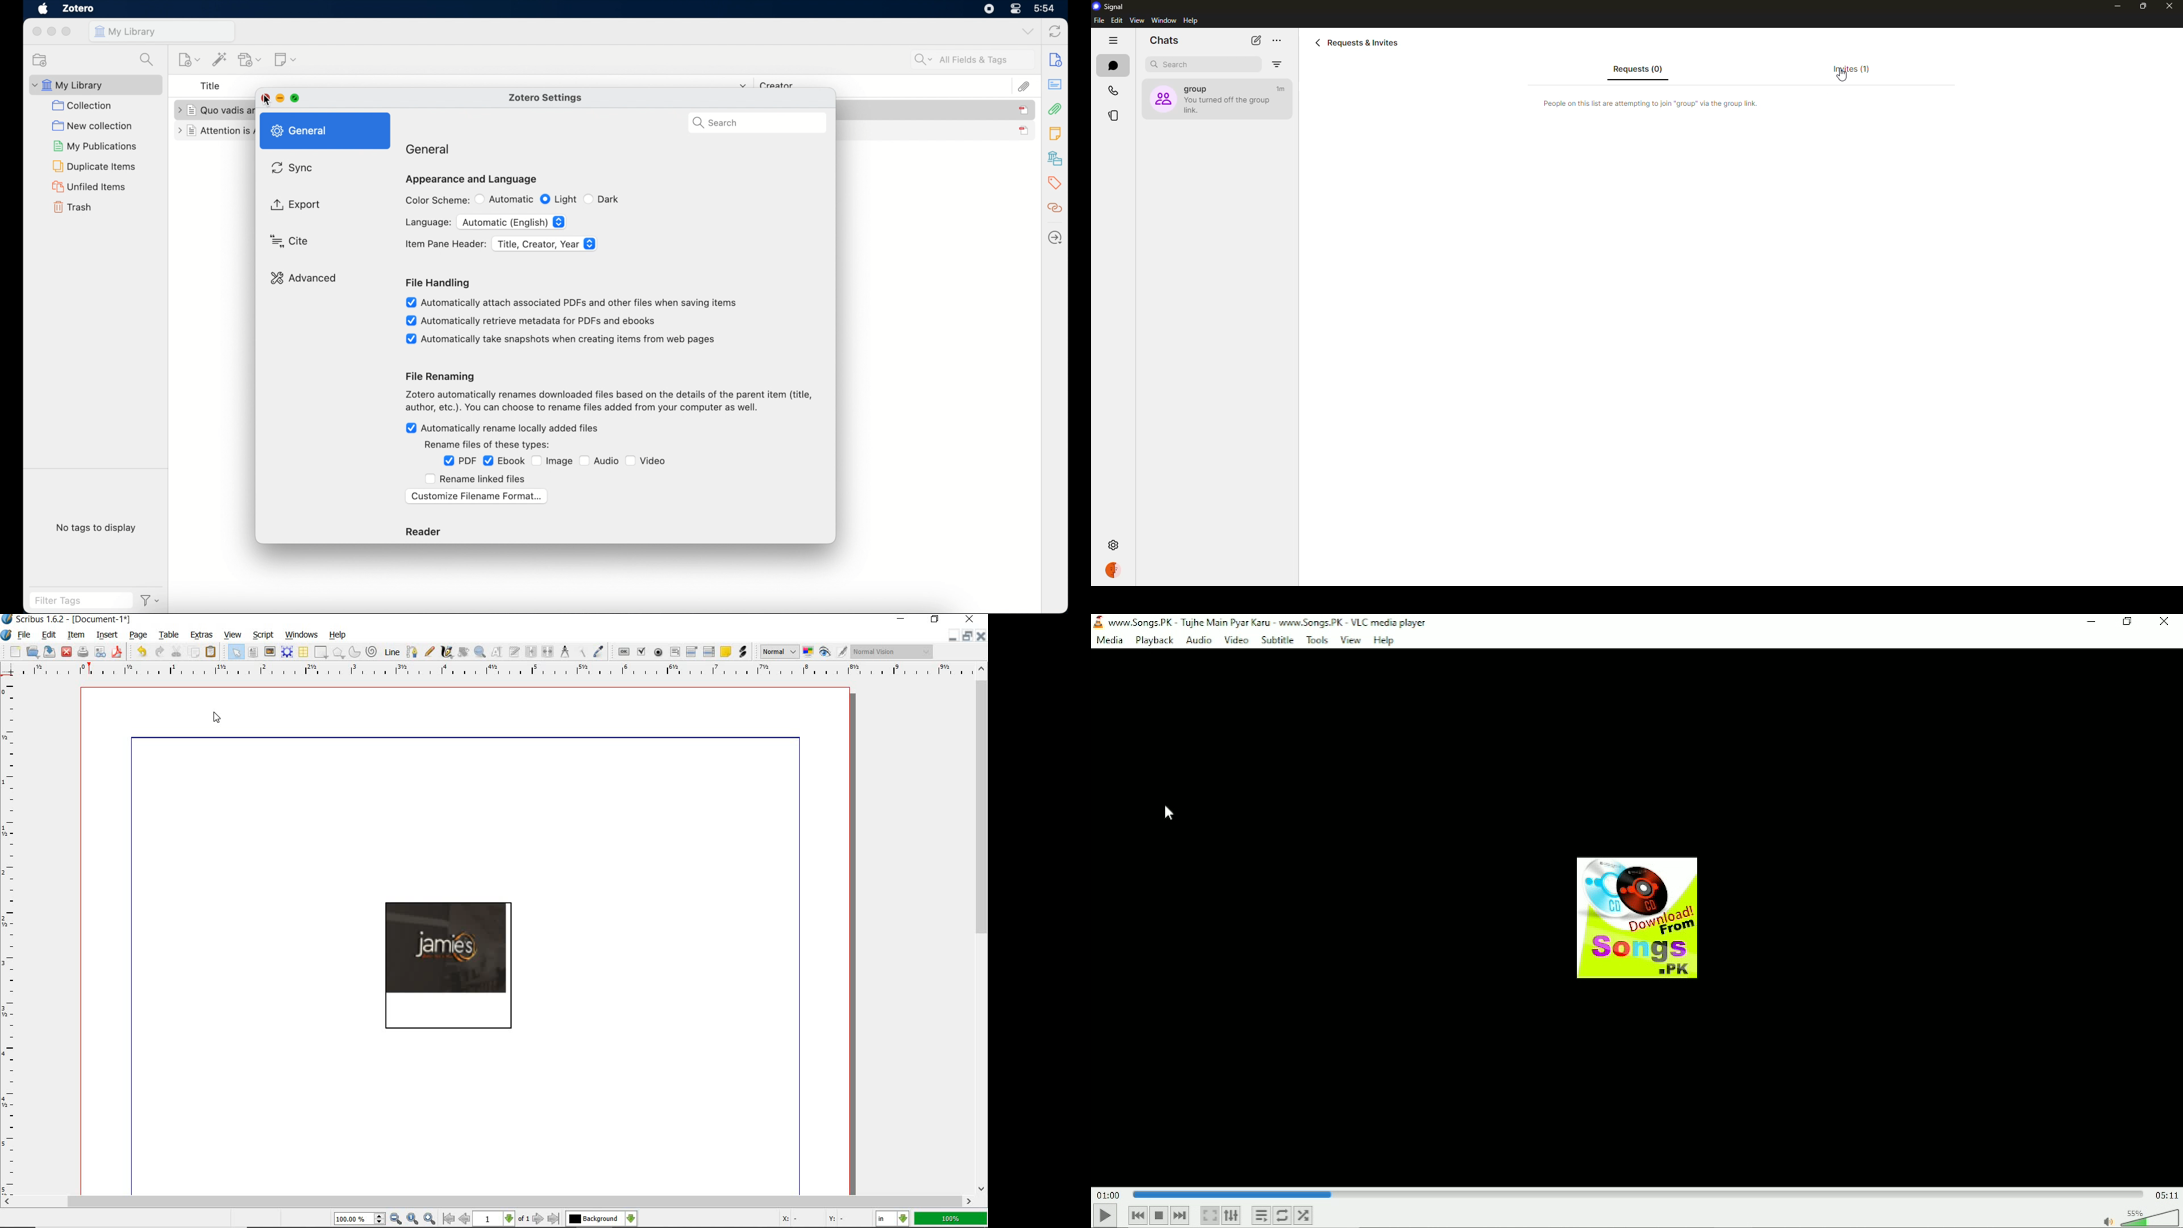 This screenshot has height=1232, width=2184. I want to click on info, so click(1655, 102).